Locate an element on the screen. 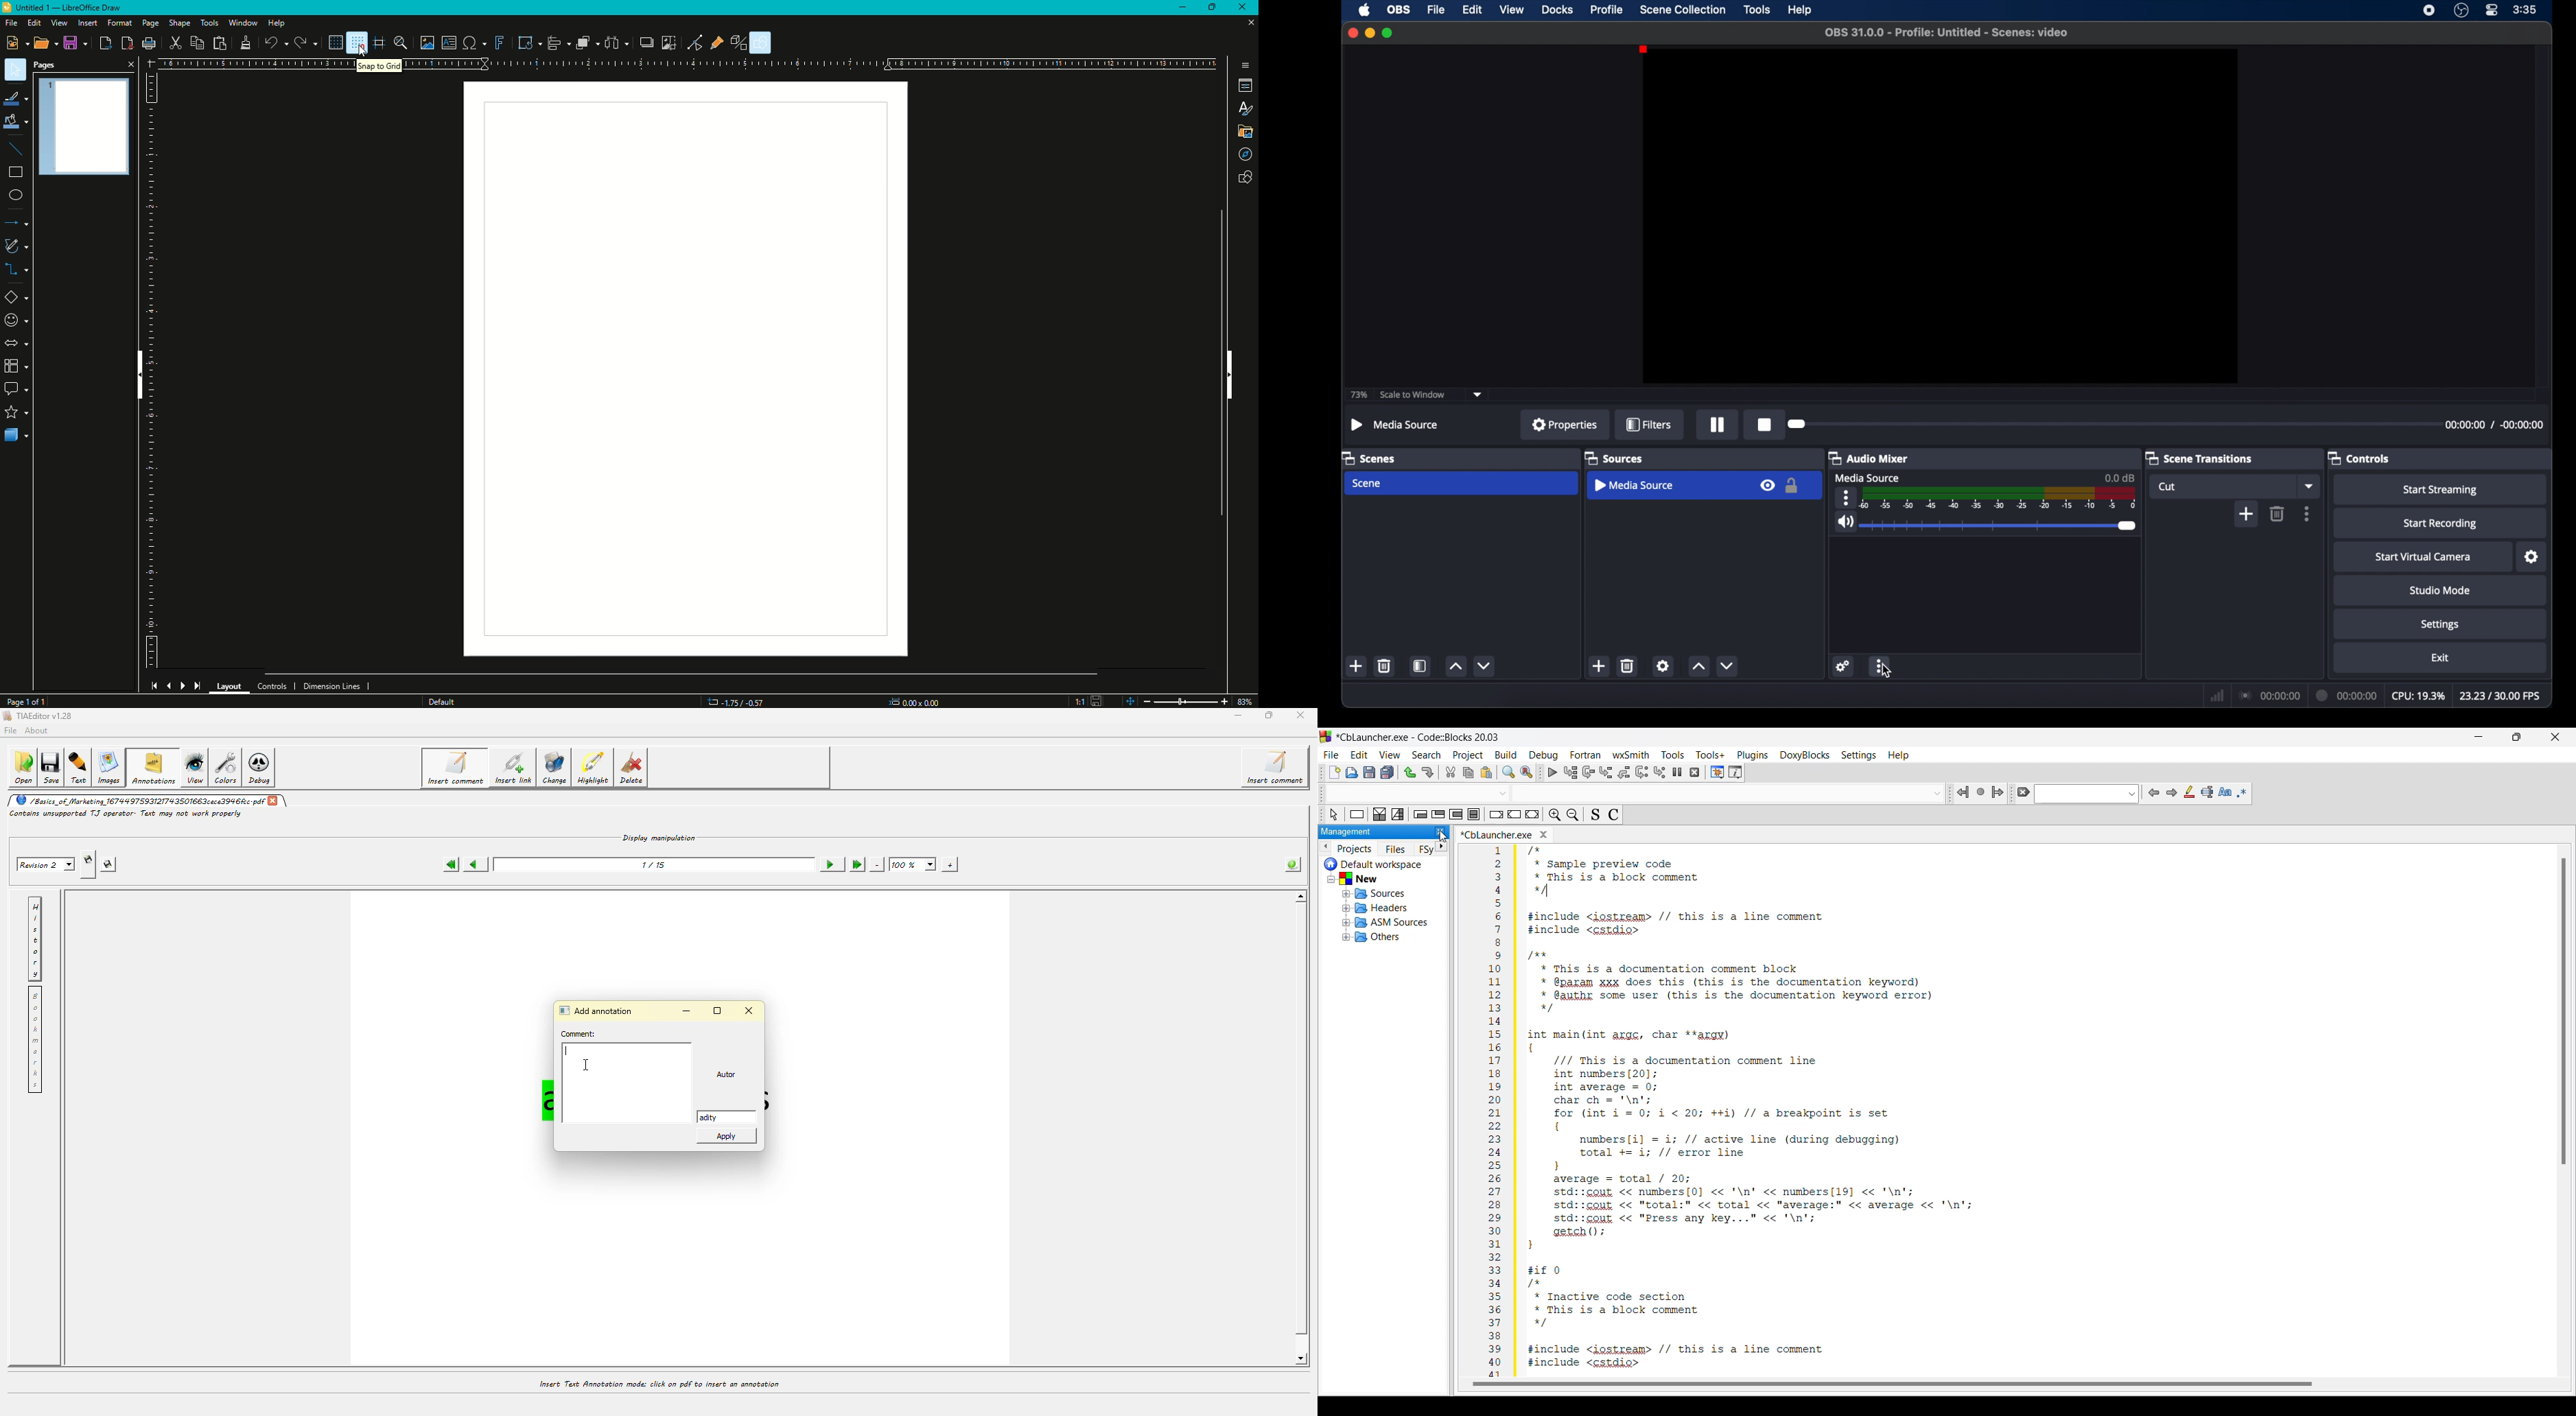  settings is located at coordinates (2440, 625).